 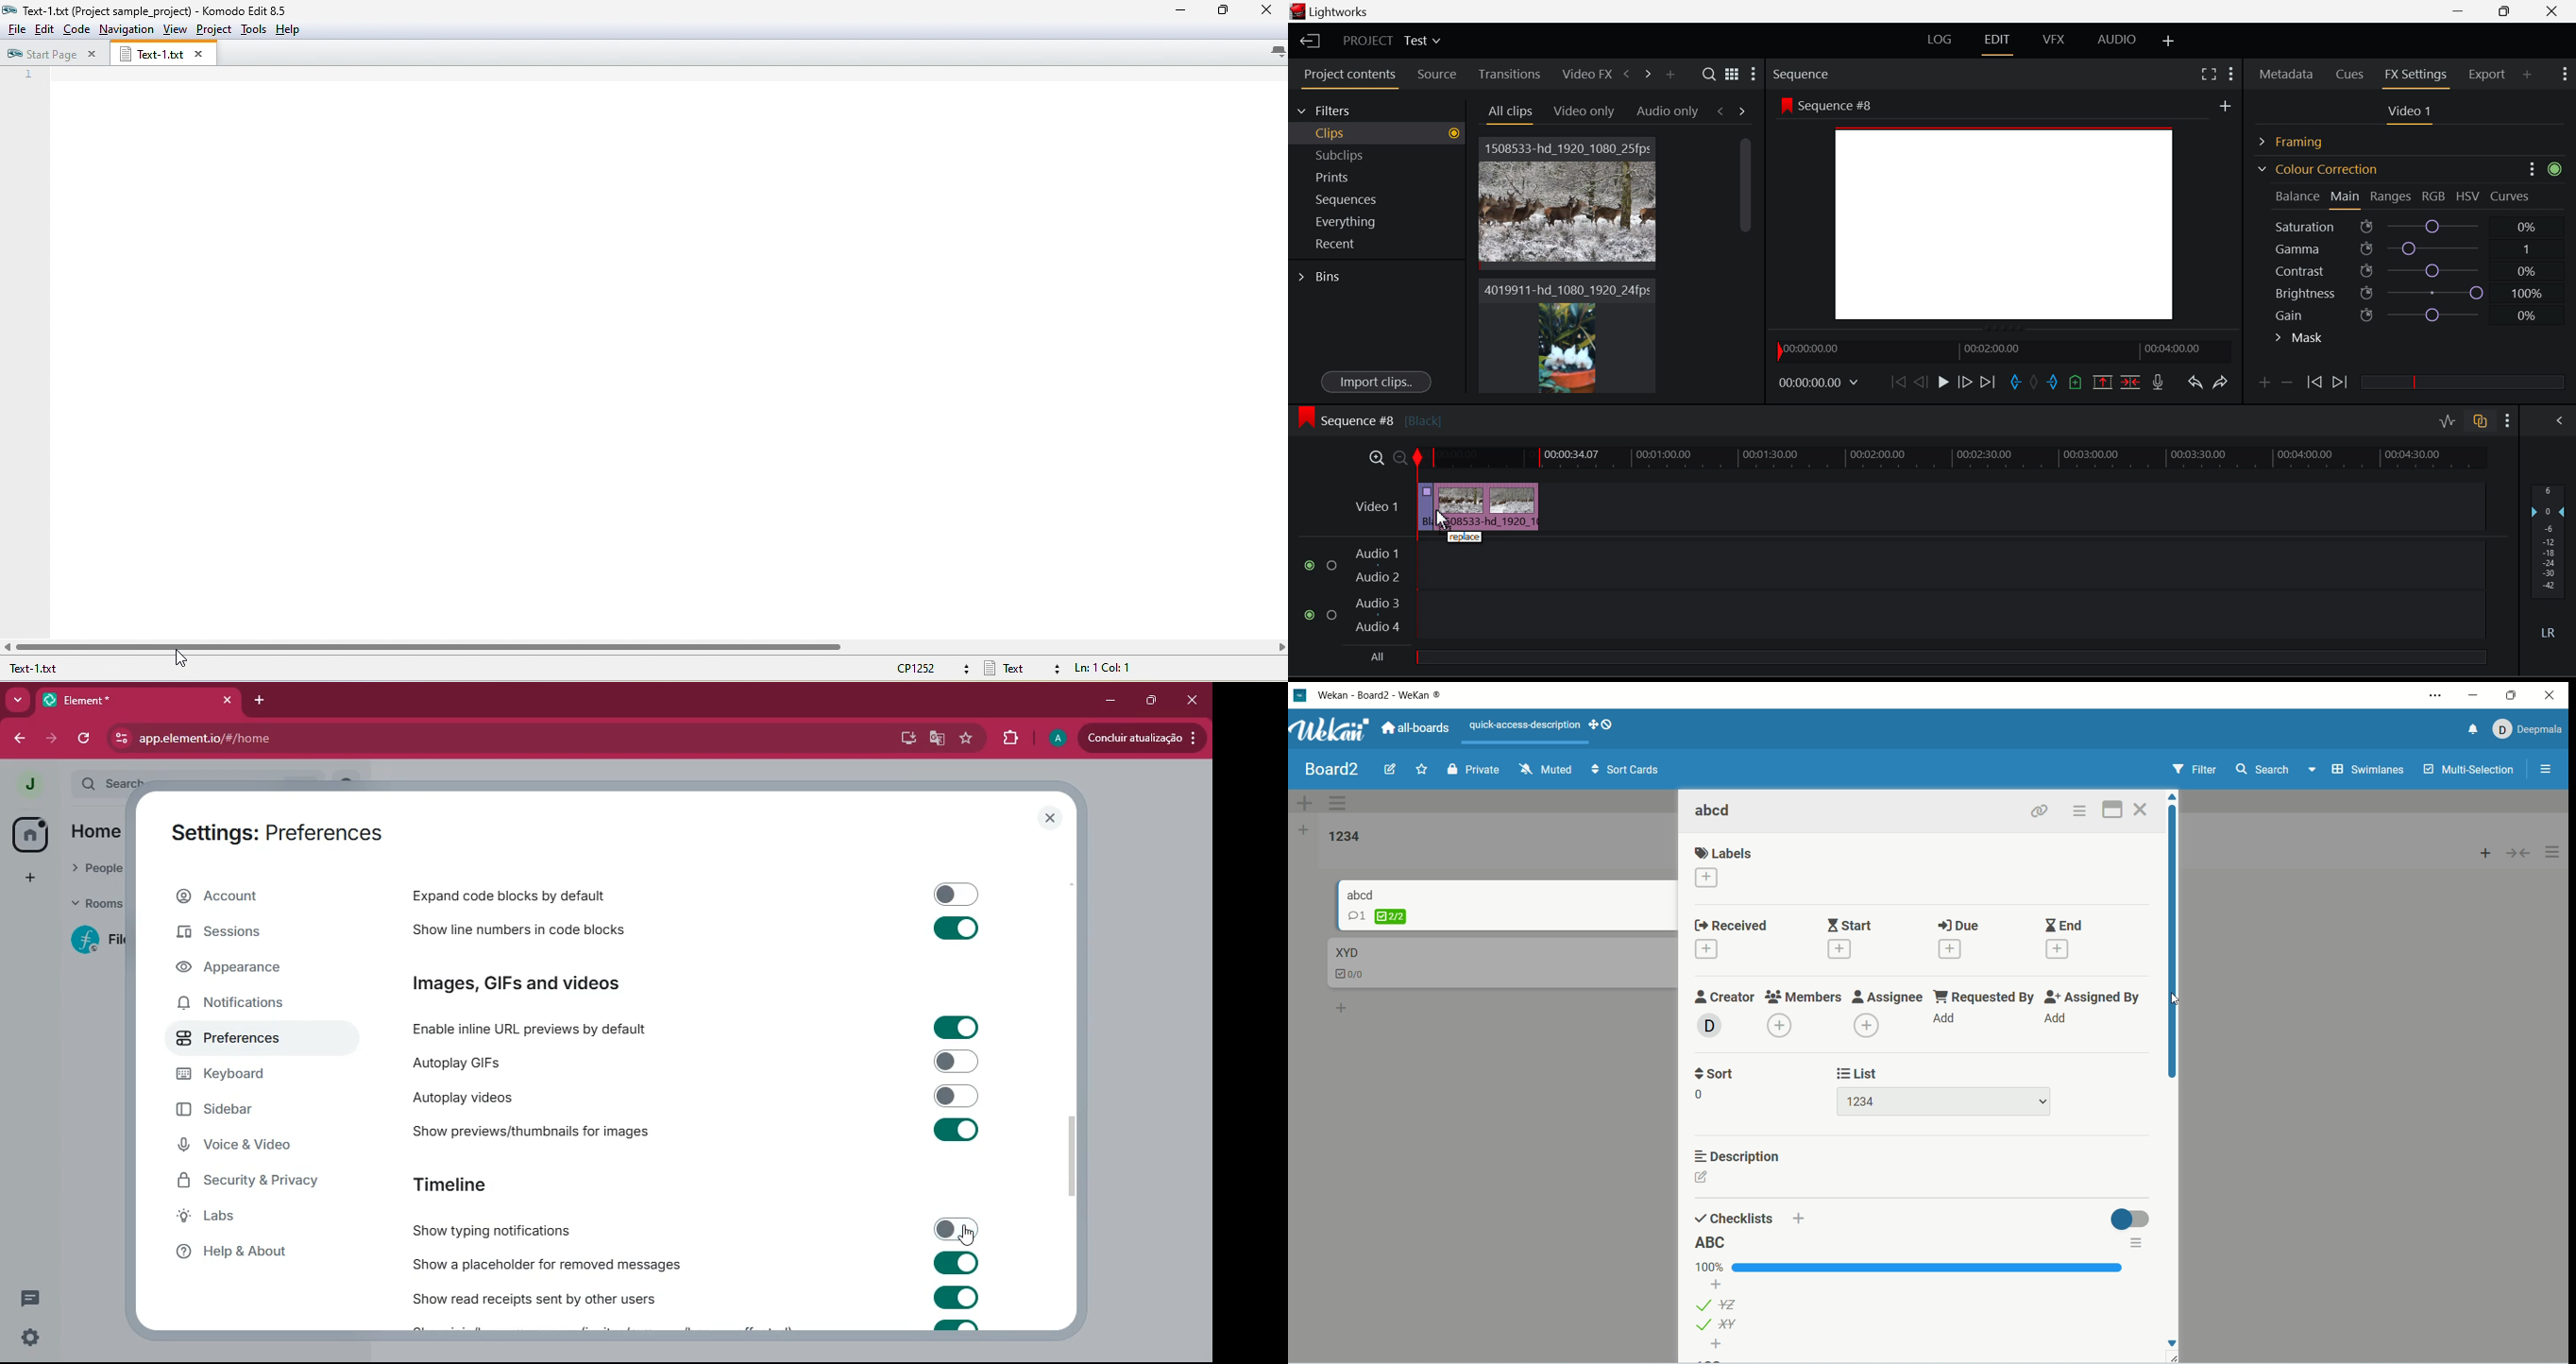 What do you see at coordinates (66, 670) in the screenshot?
I see `text-1.txt` at bounding box center [66, 670].